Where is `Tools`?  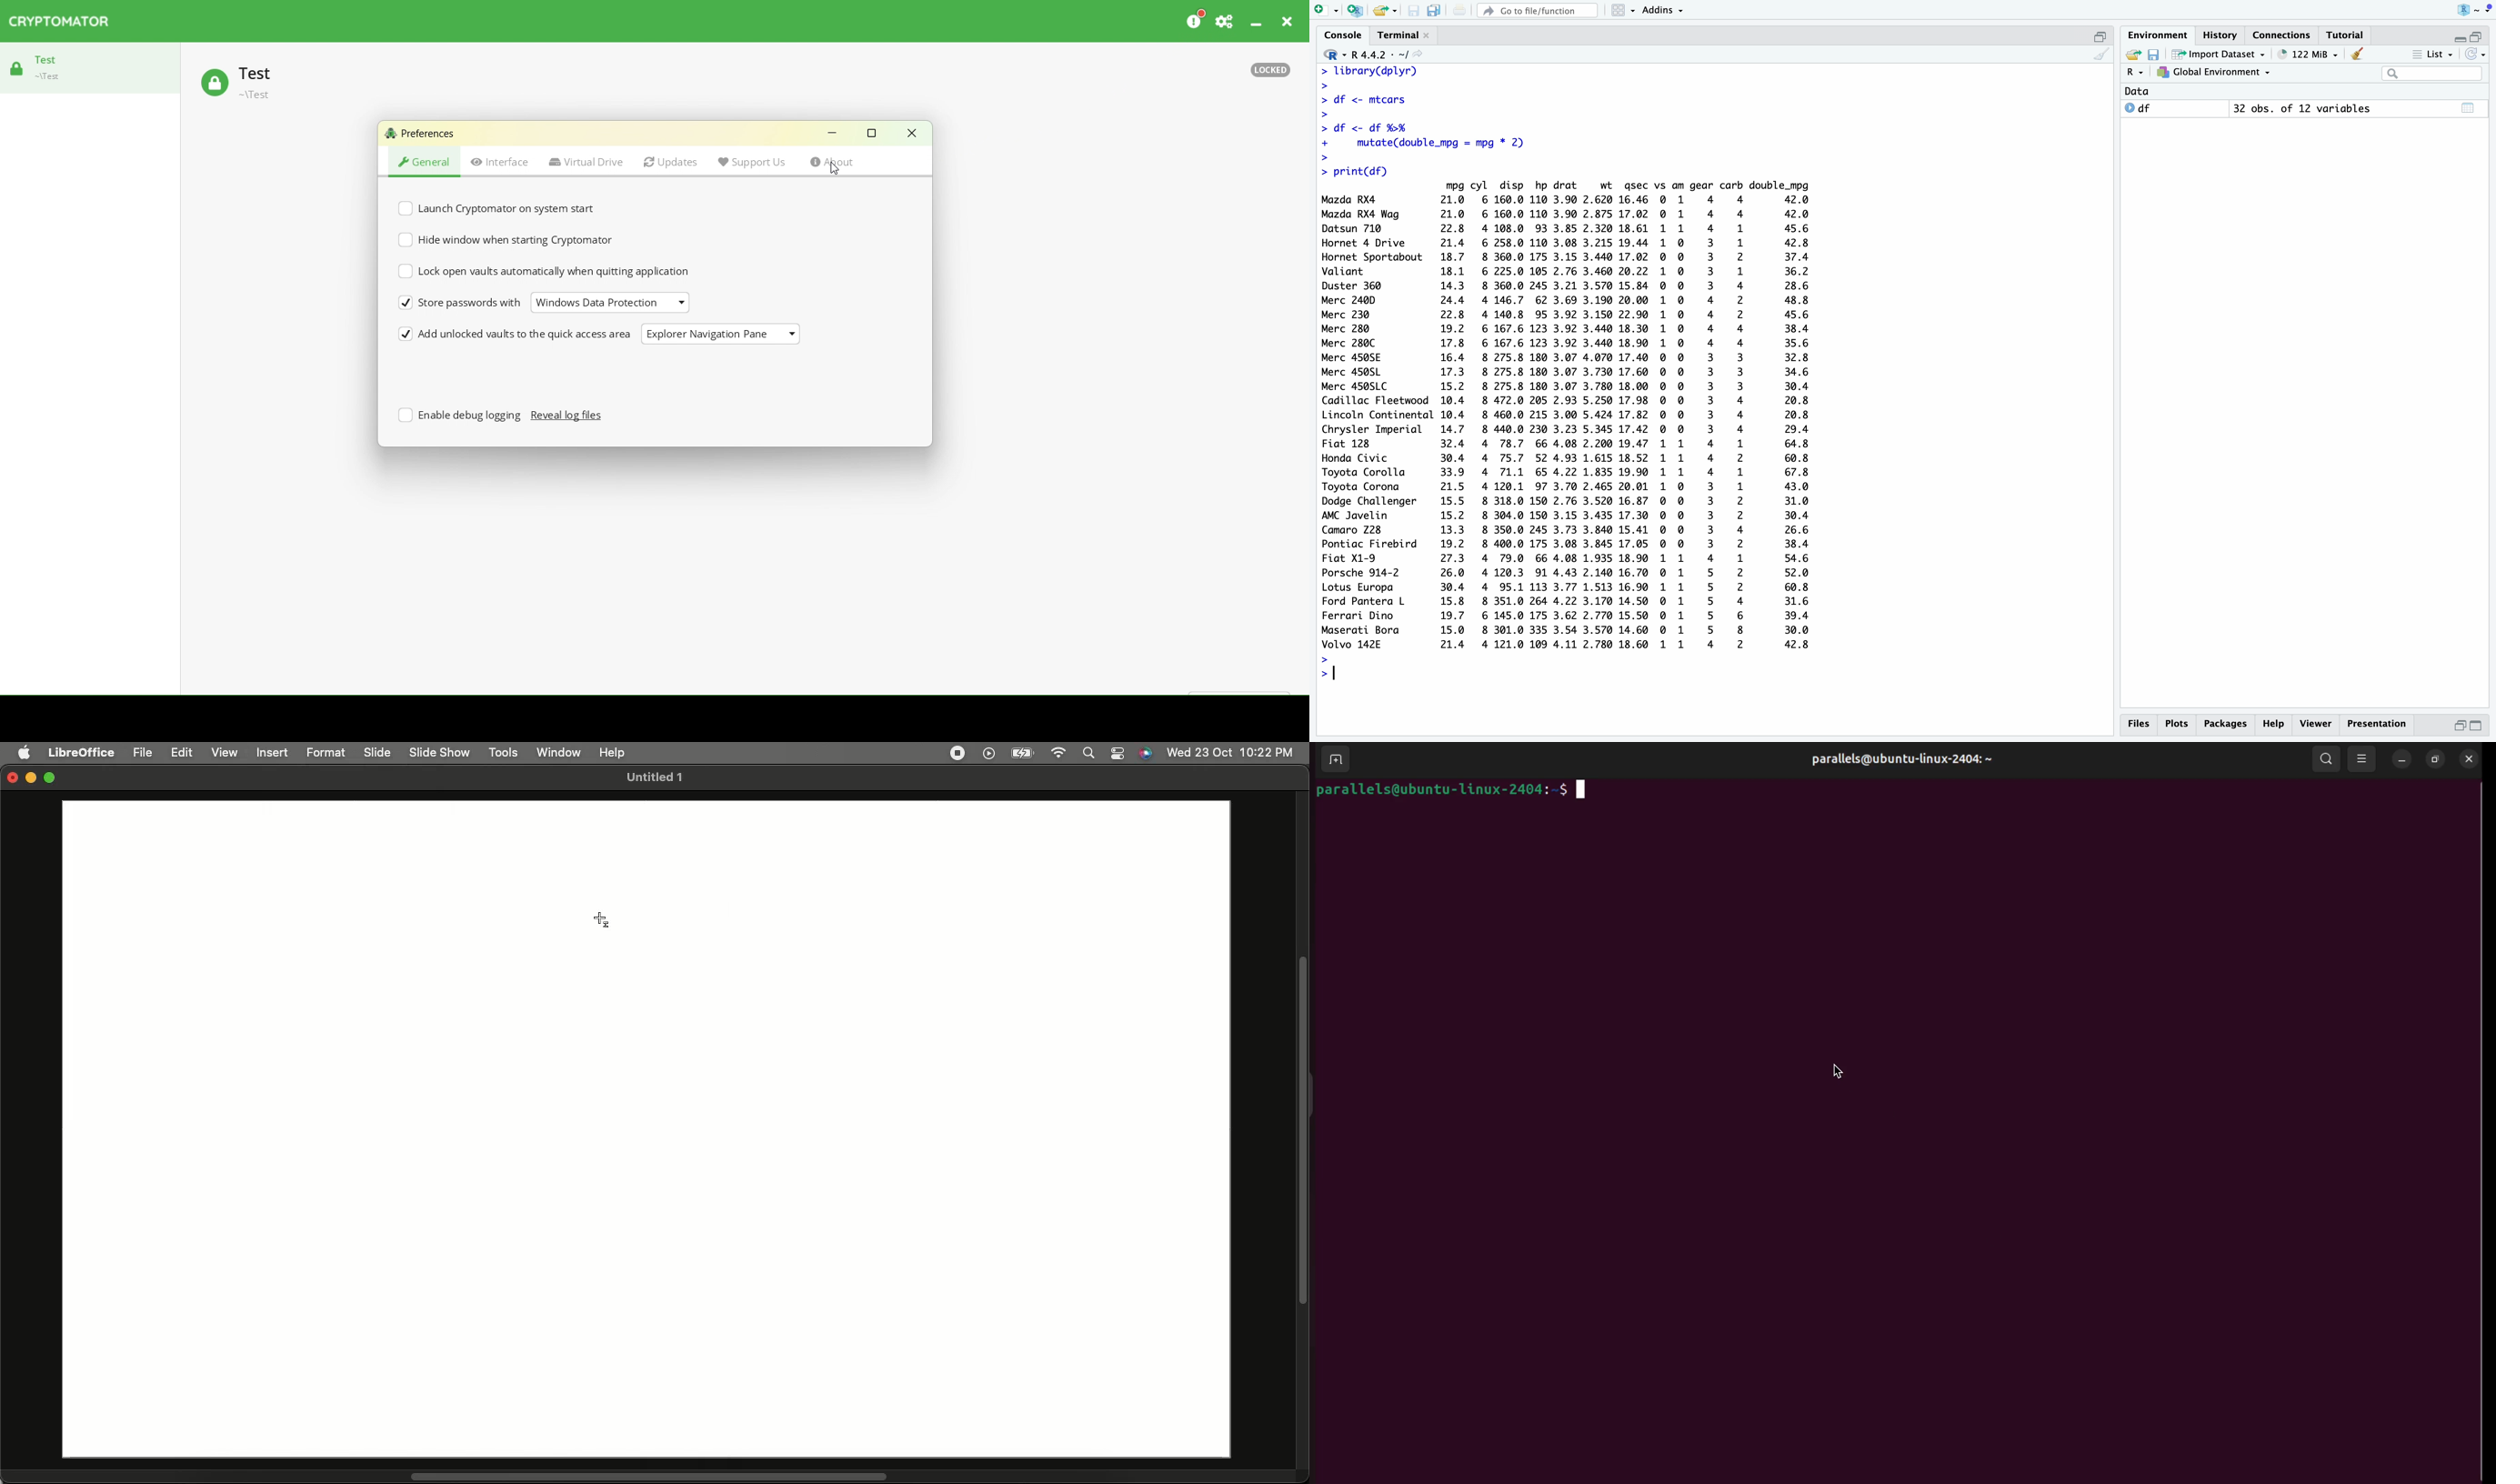
Tools is located at coordinates (505, 753).